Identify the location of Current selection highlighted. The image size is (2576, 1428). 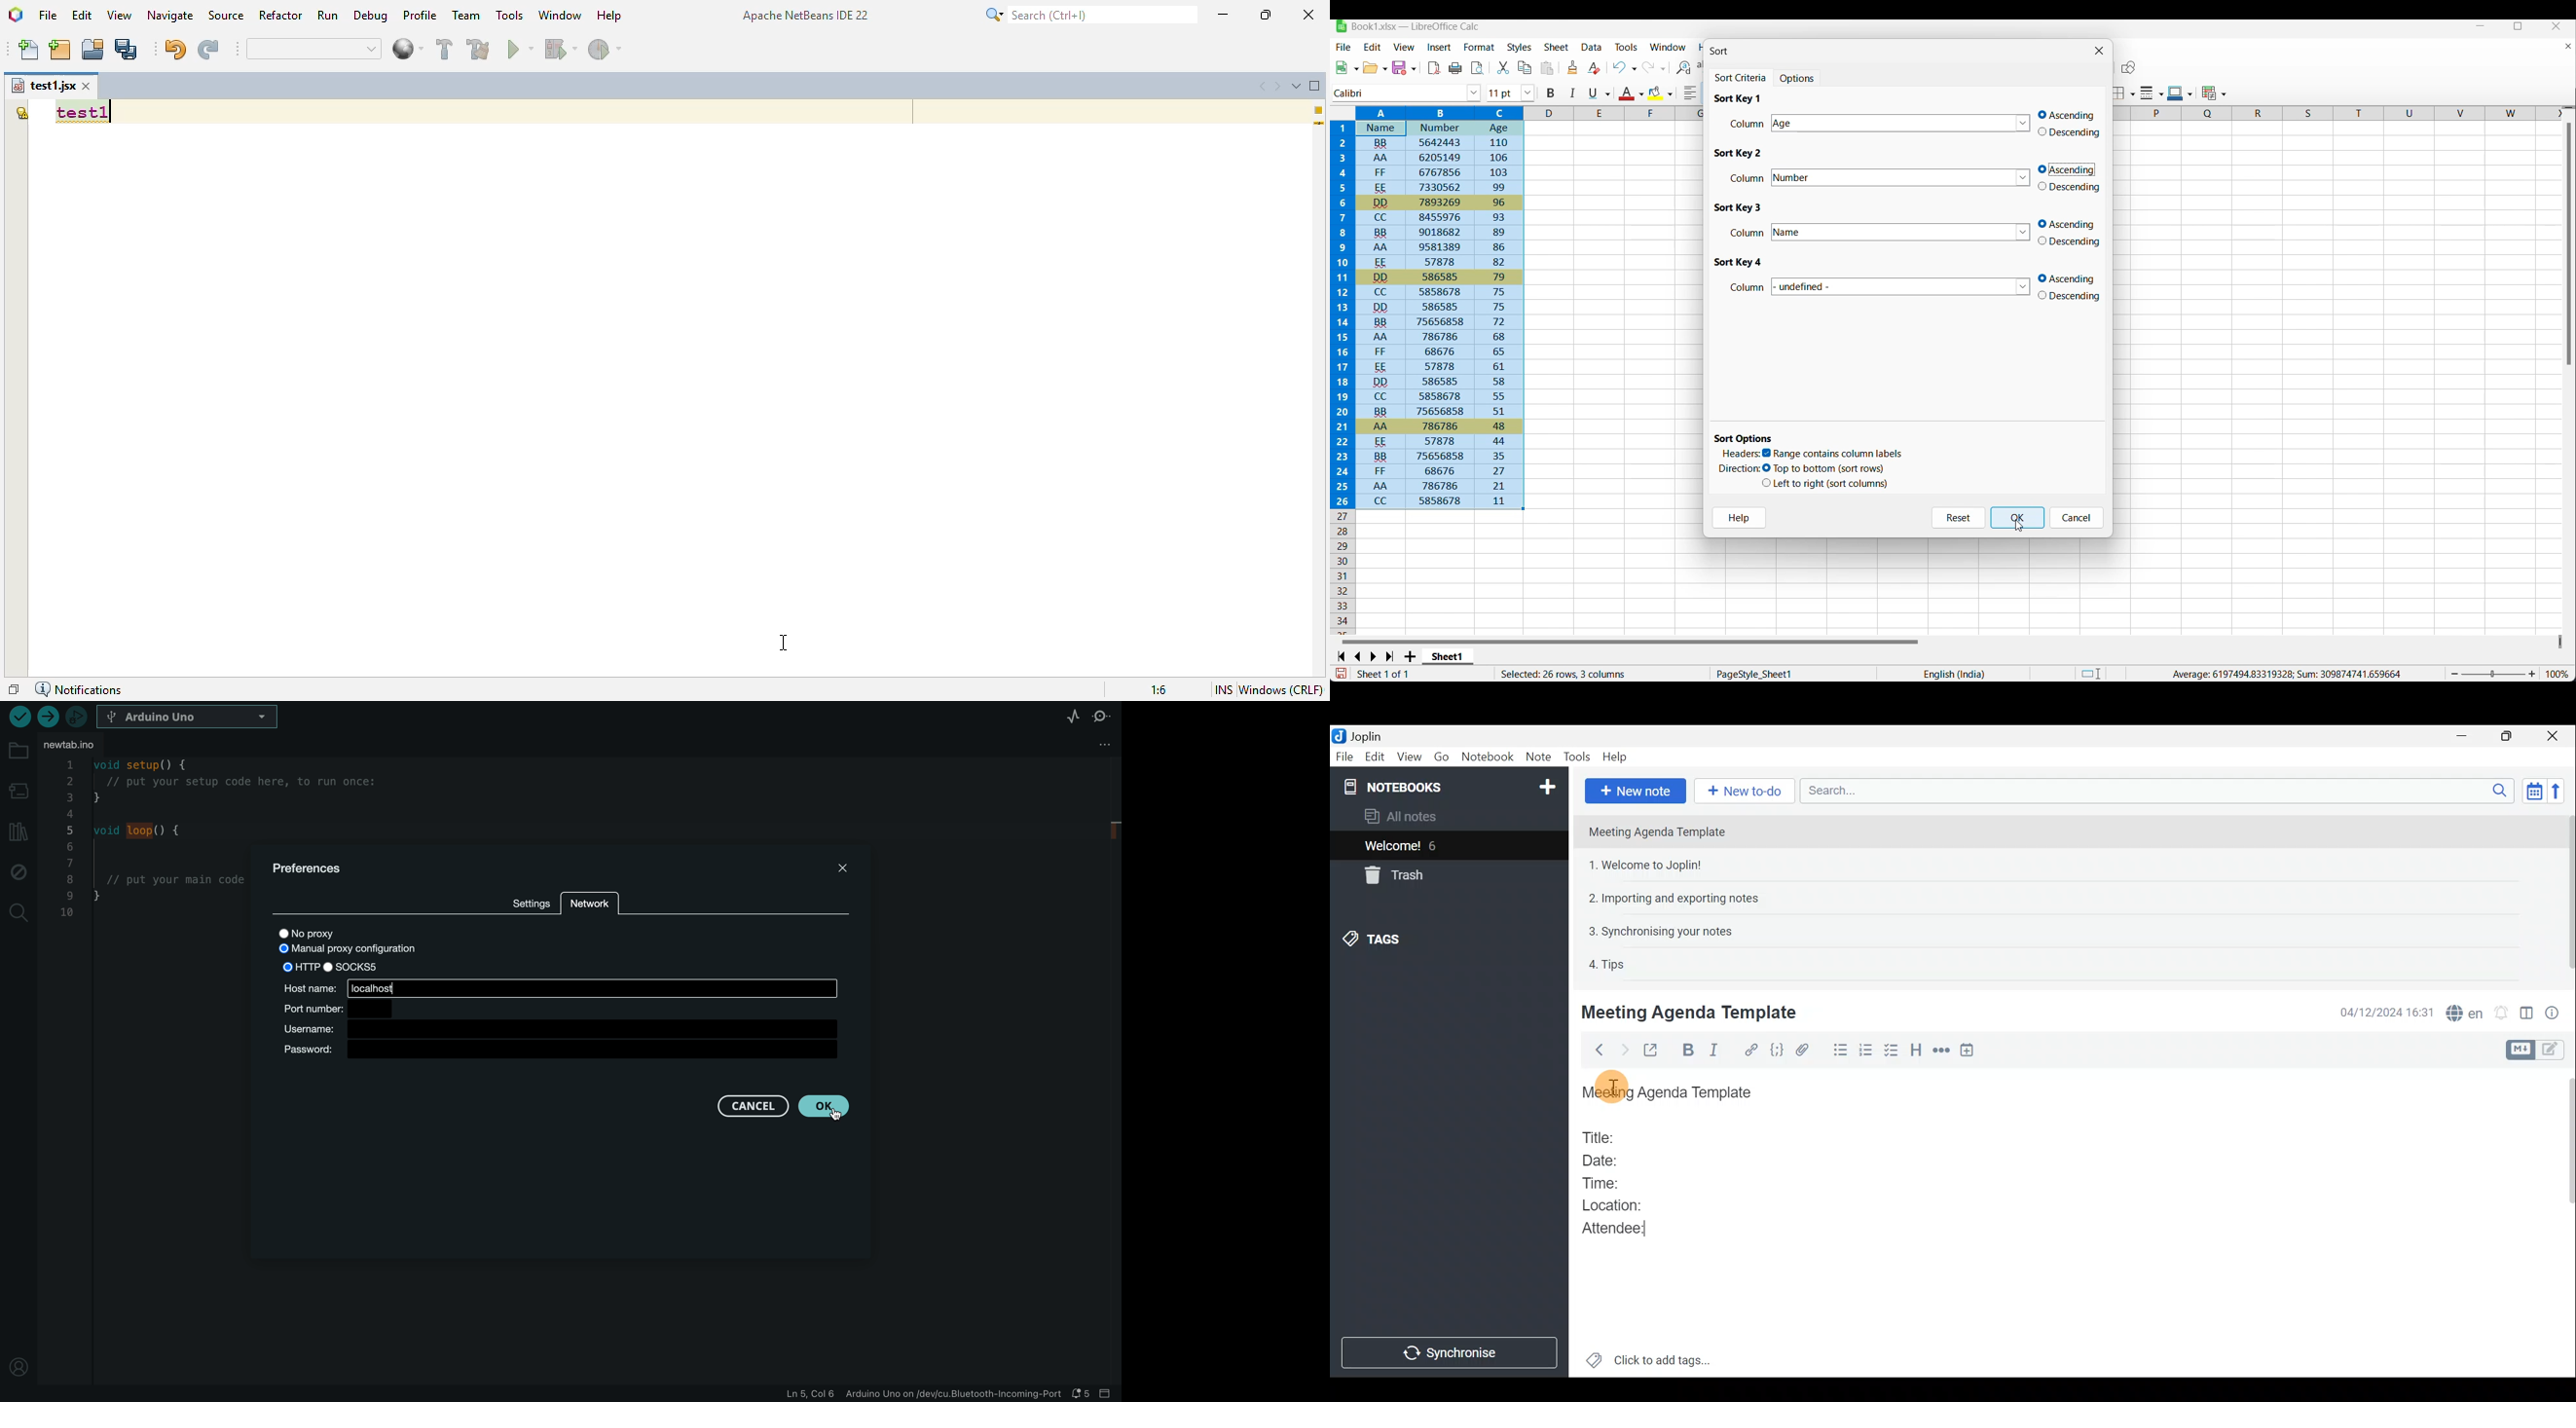
(1429, 308).